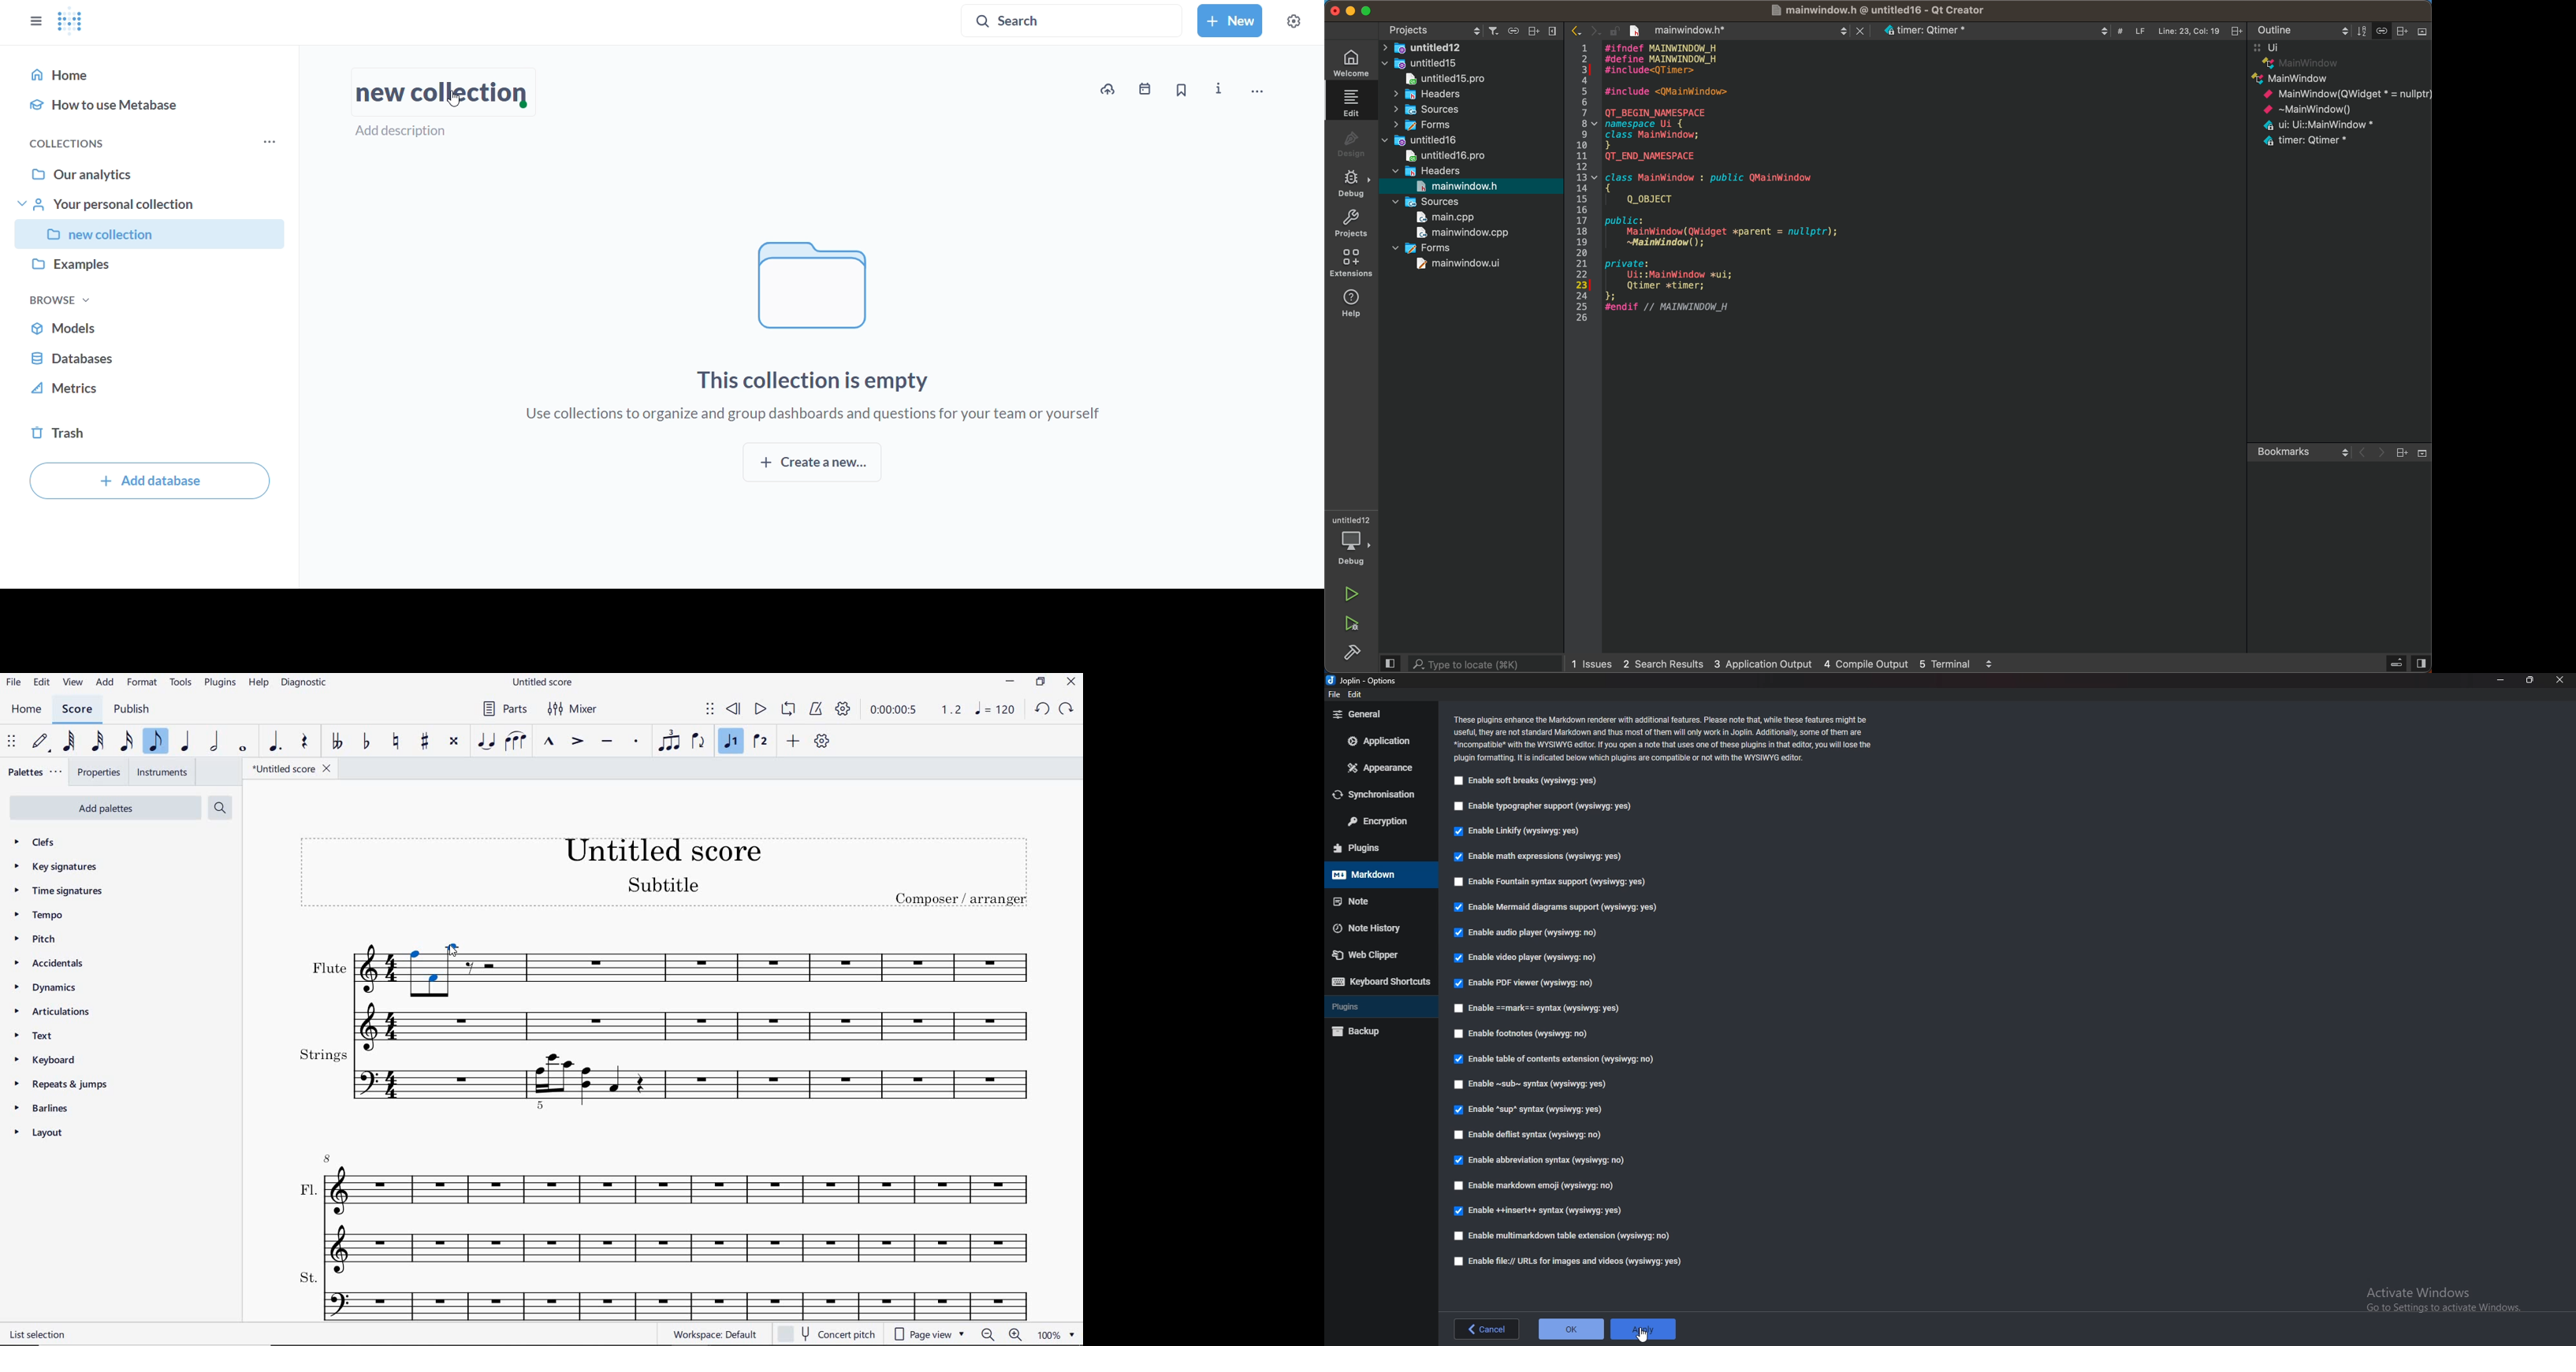  What do you see at coordinates (1376, 955) in the screenshot?
I see `Web clipper` at bounding box center [1376, 955].